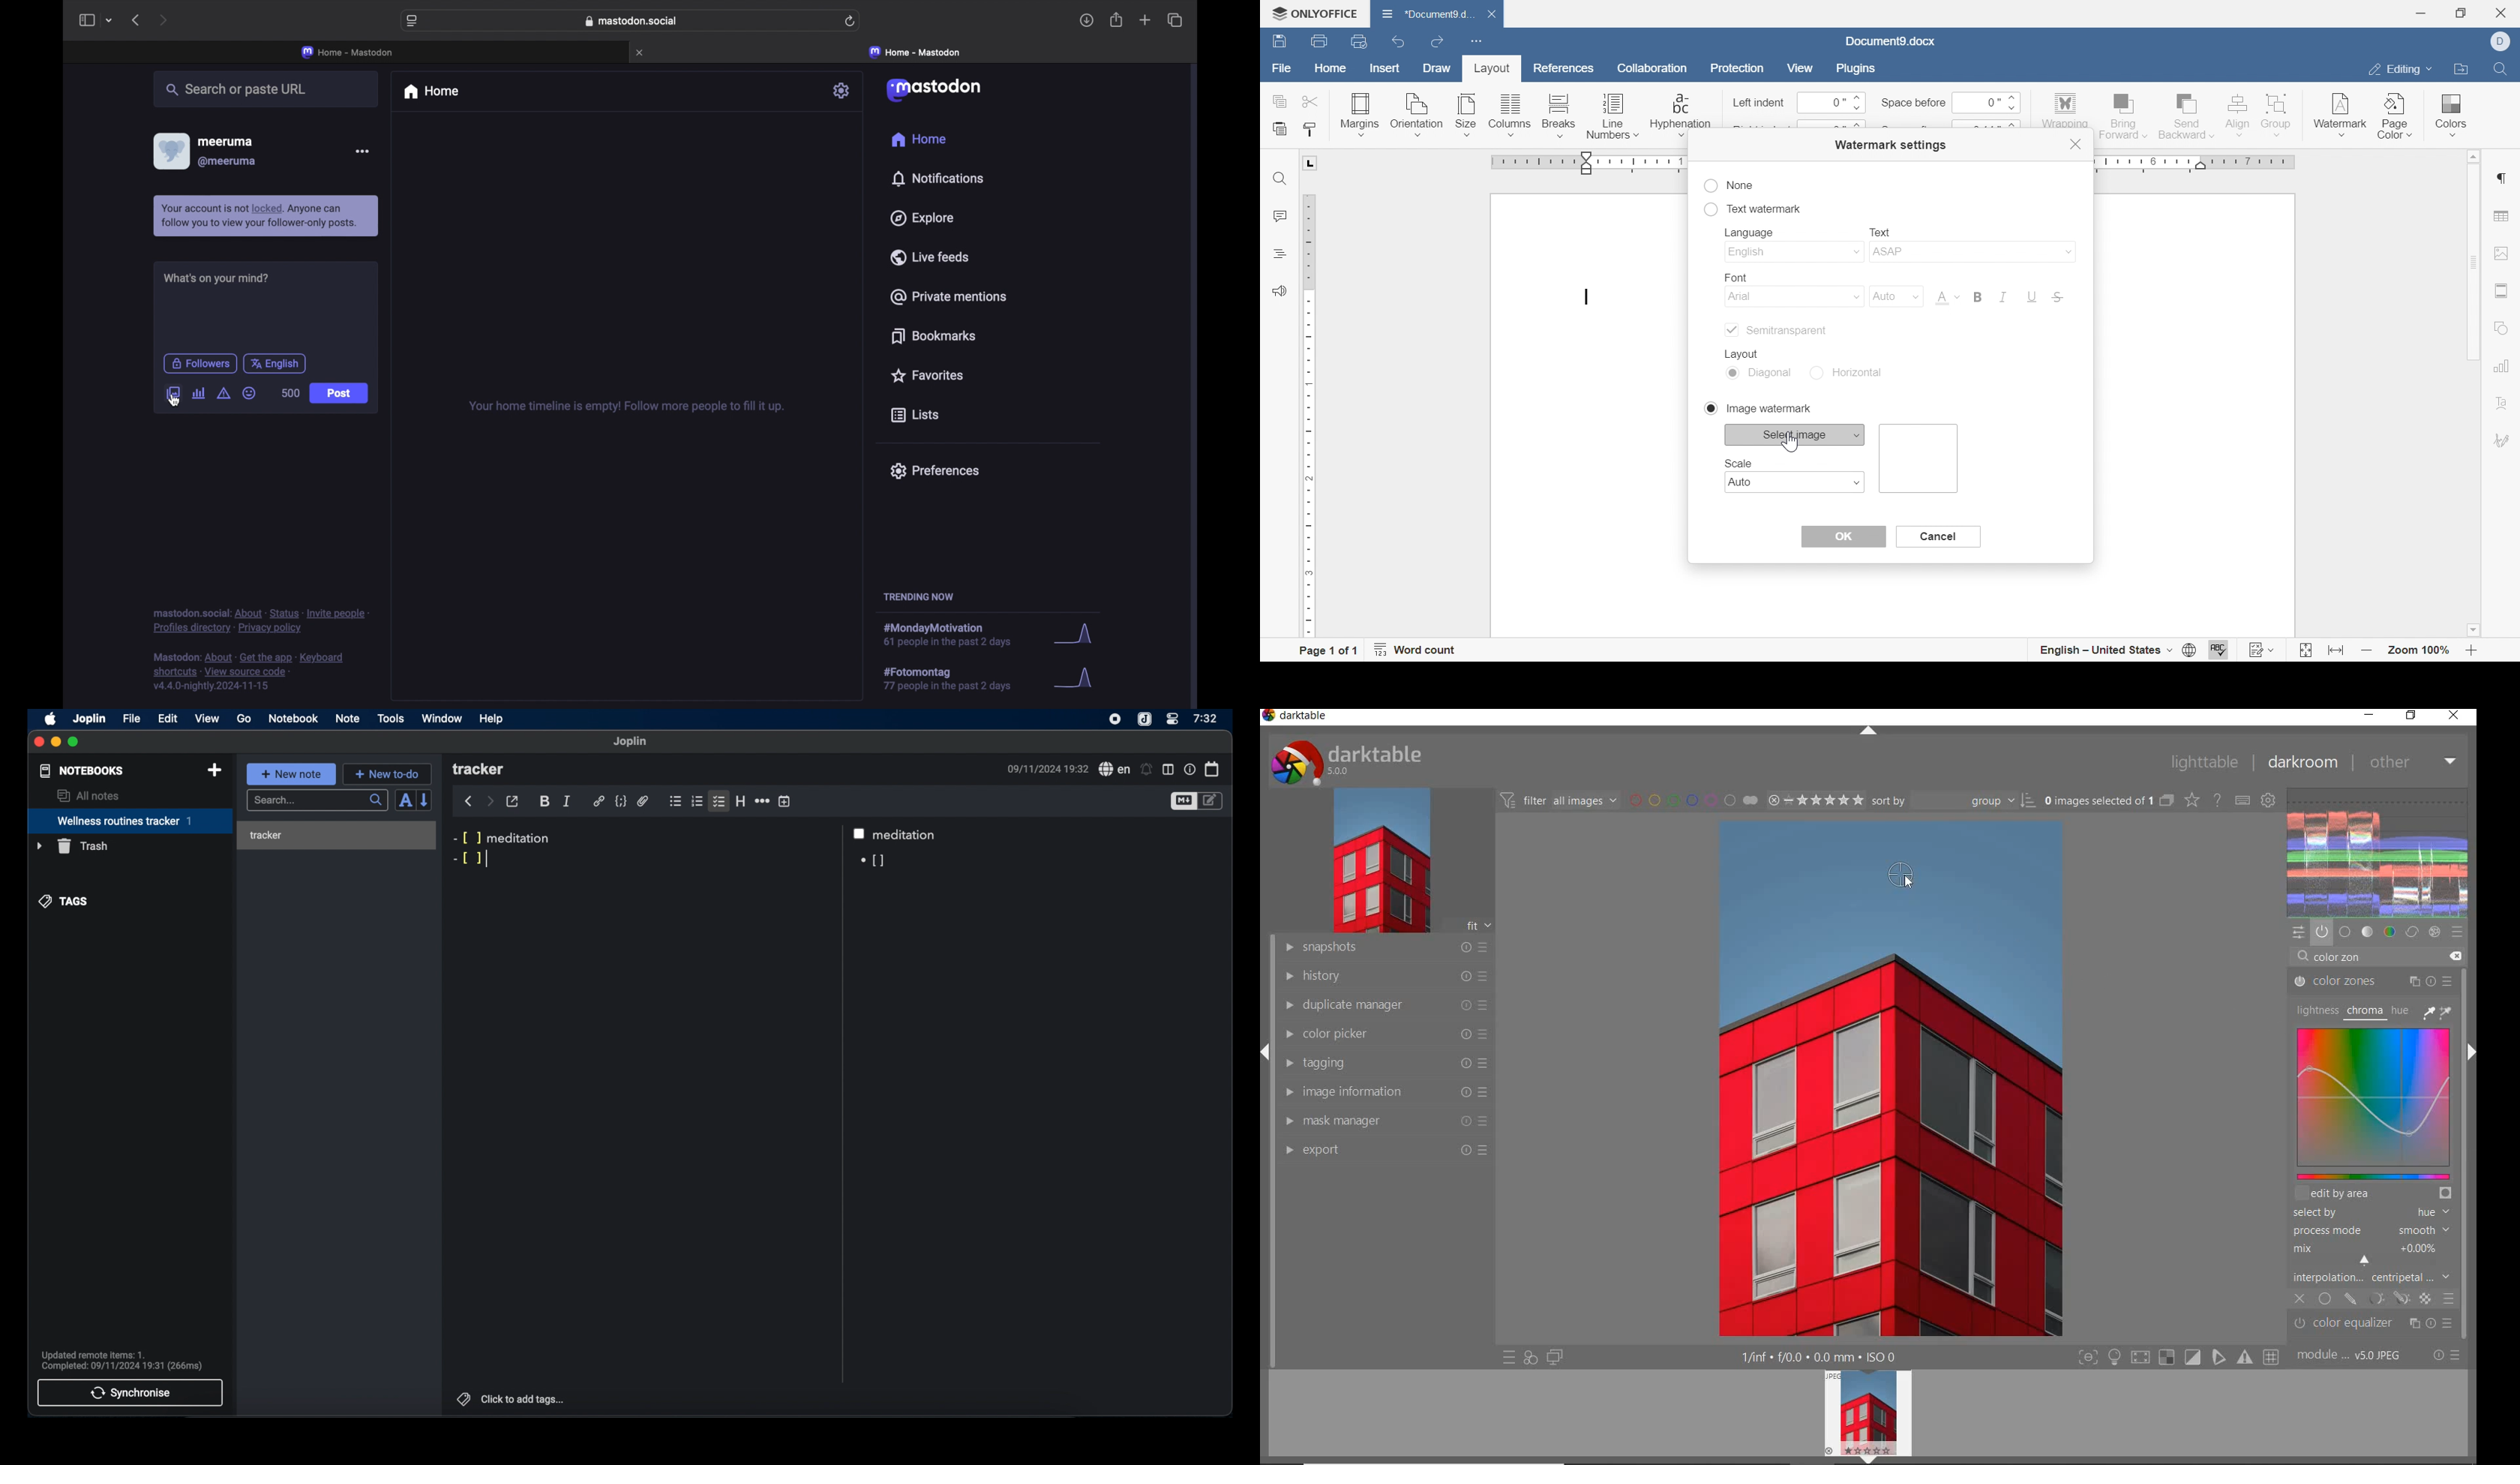 Image resolution: width=2520 pixels, height=1484 pixels. I want to click on toggle editor, so click(1183, 801).